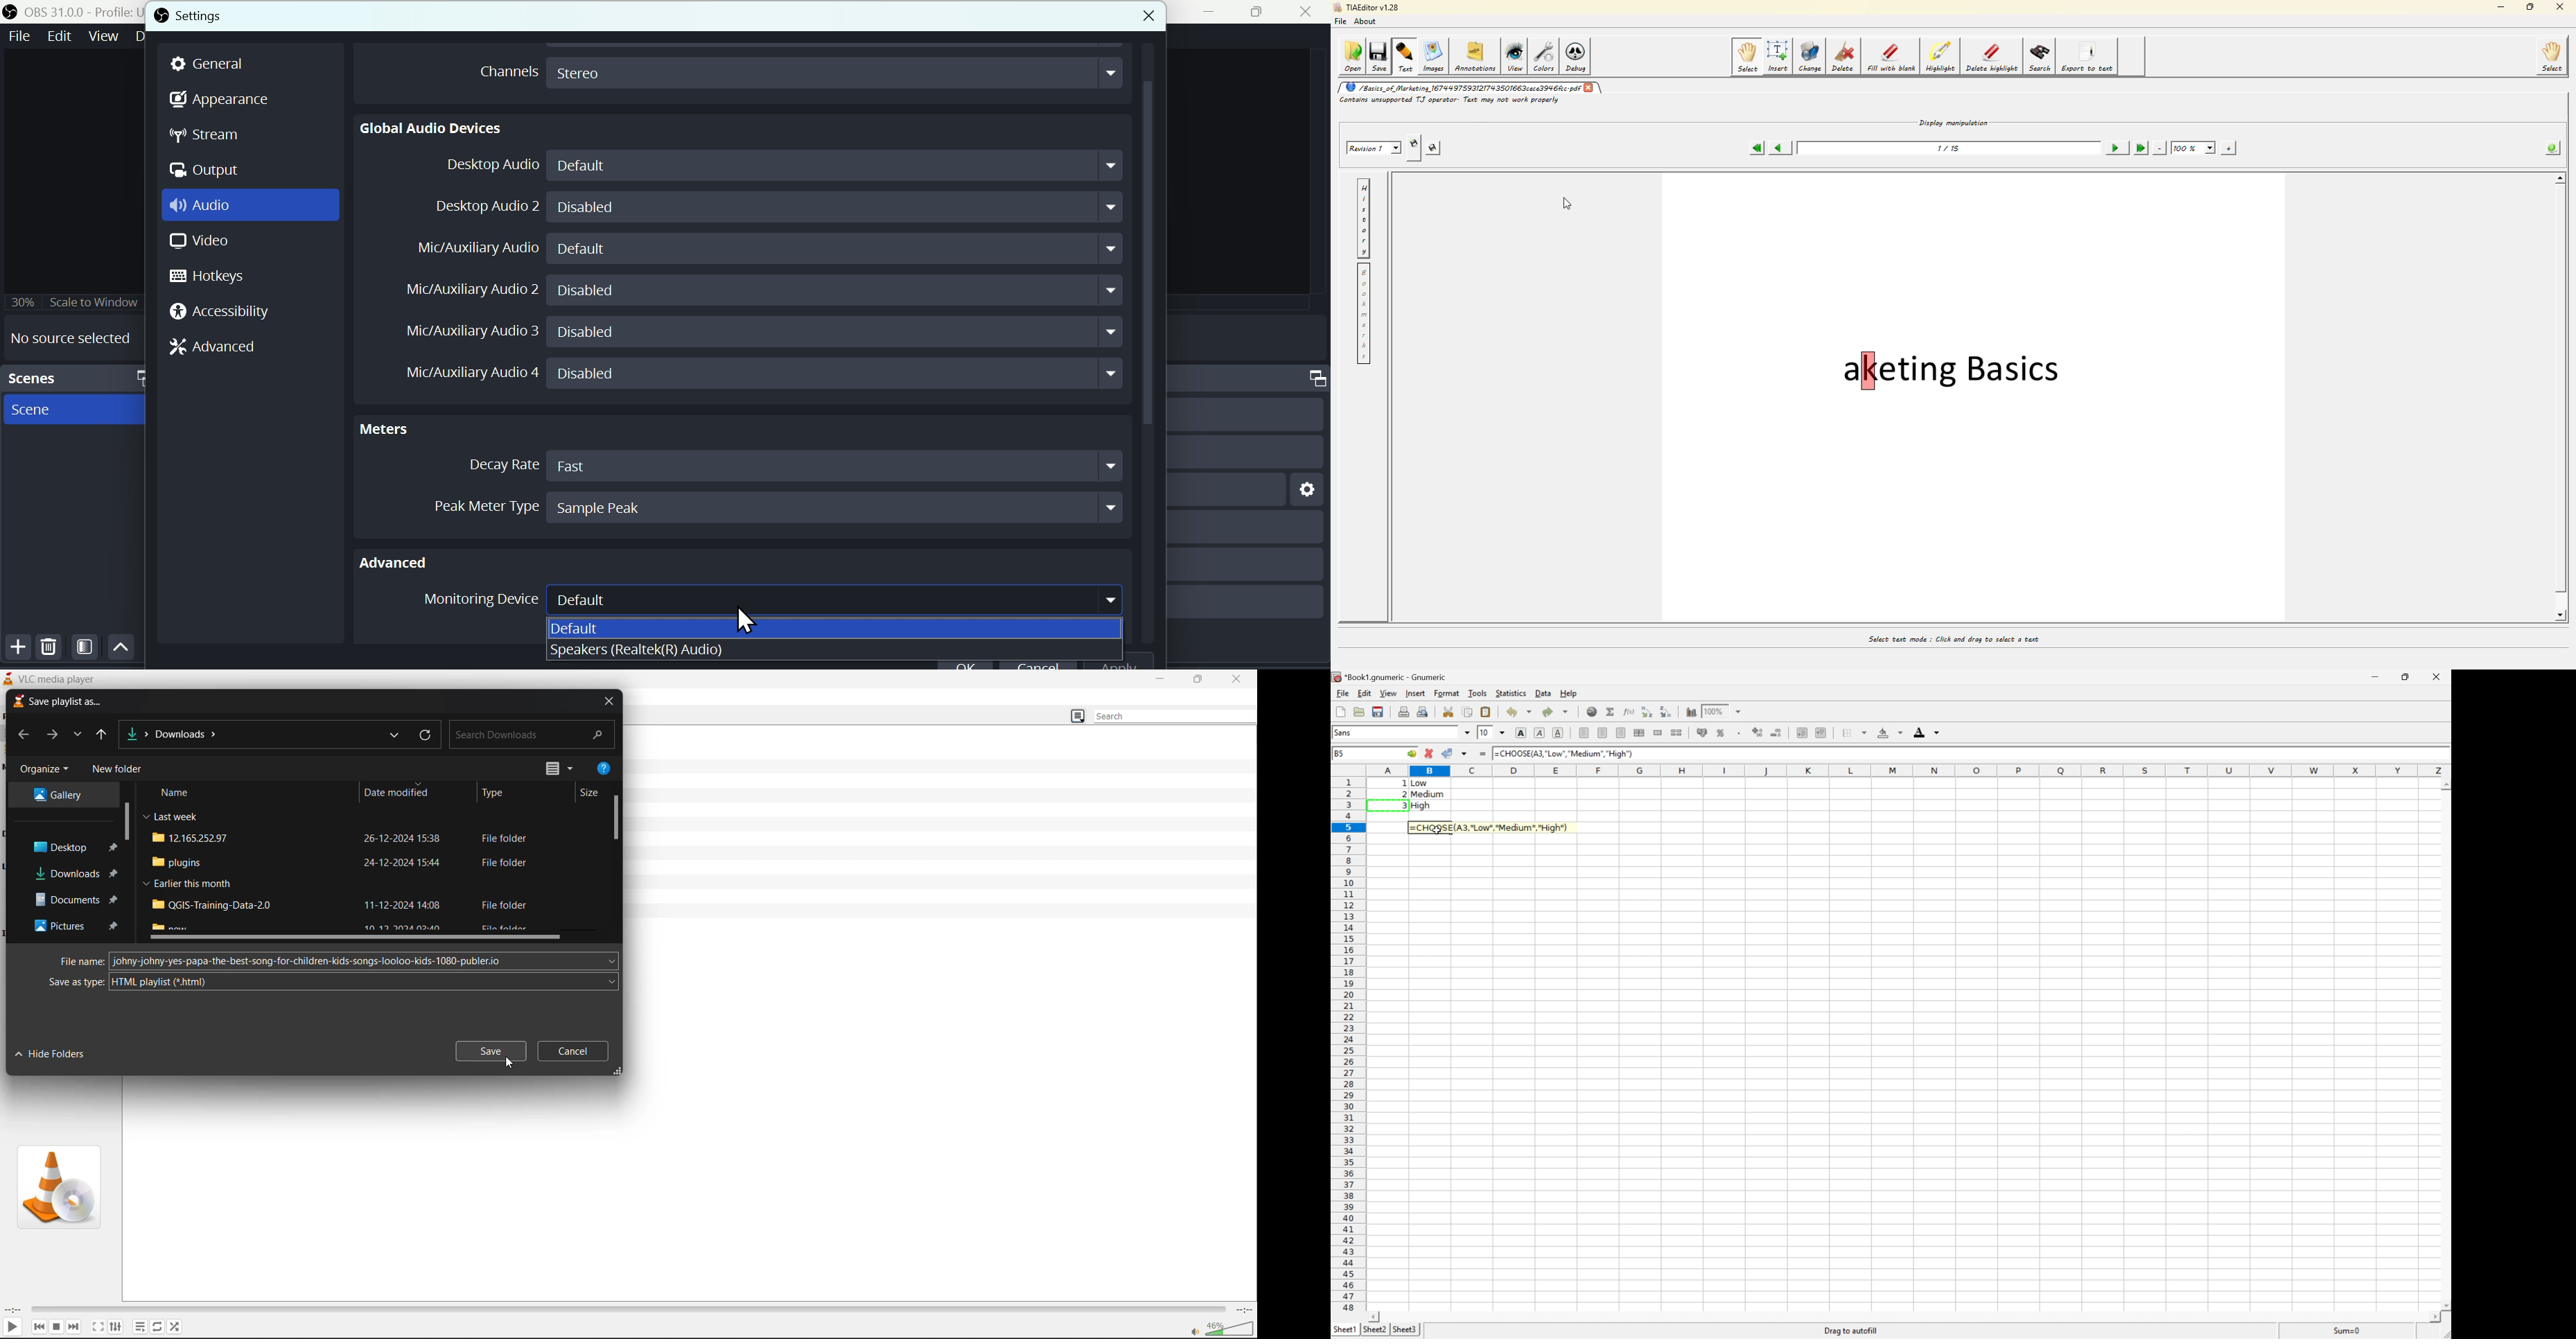 This screenshot has width=2576, height=1344. Describe the element at coordinates (12, 1308) in the screenshot. I see `current track time` at that location.